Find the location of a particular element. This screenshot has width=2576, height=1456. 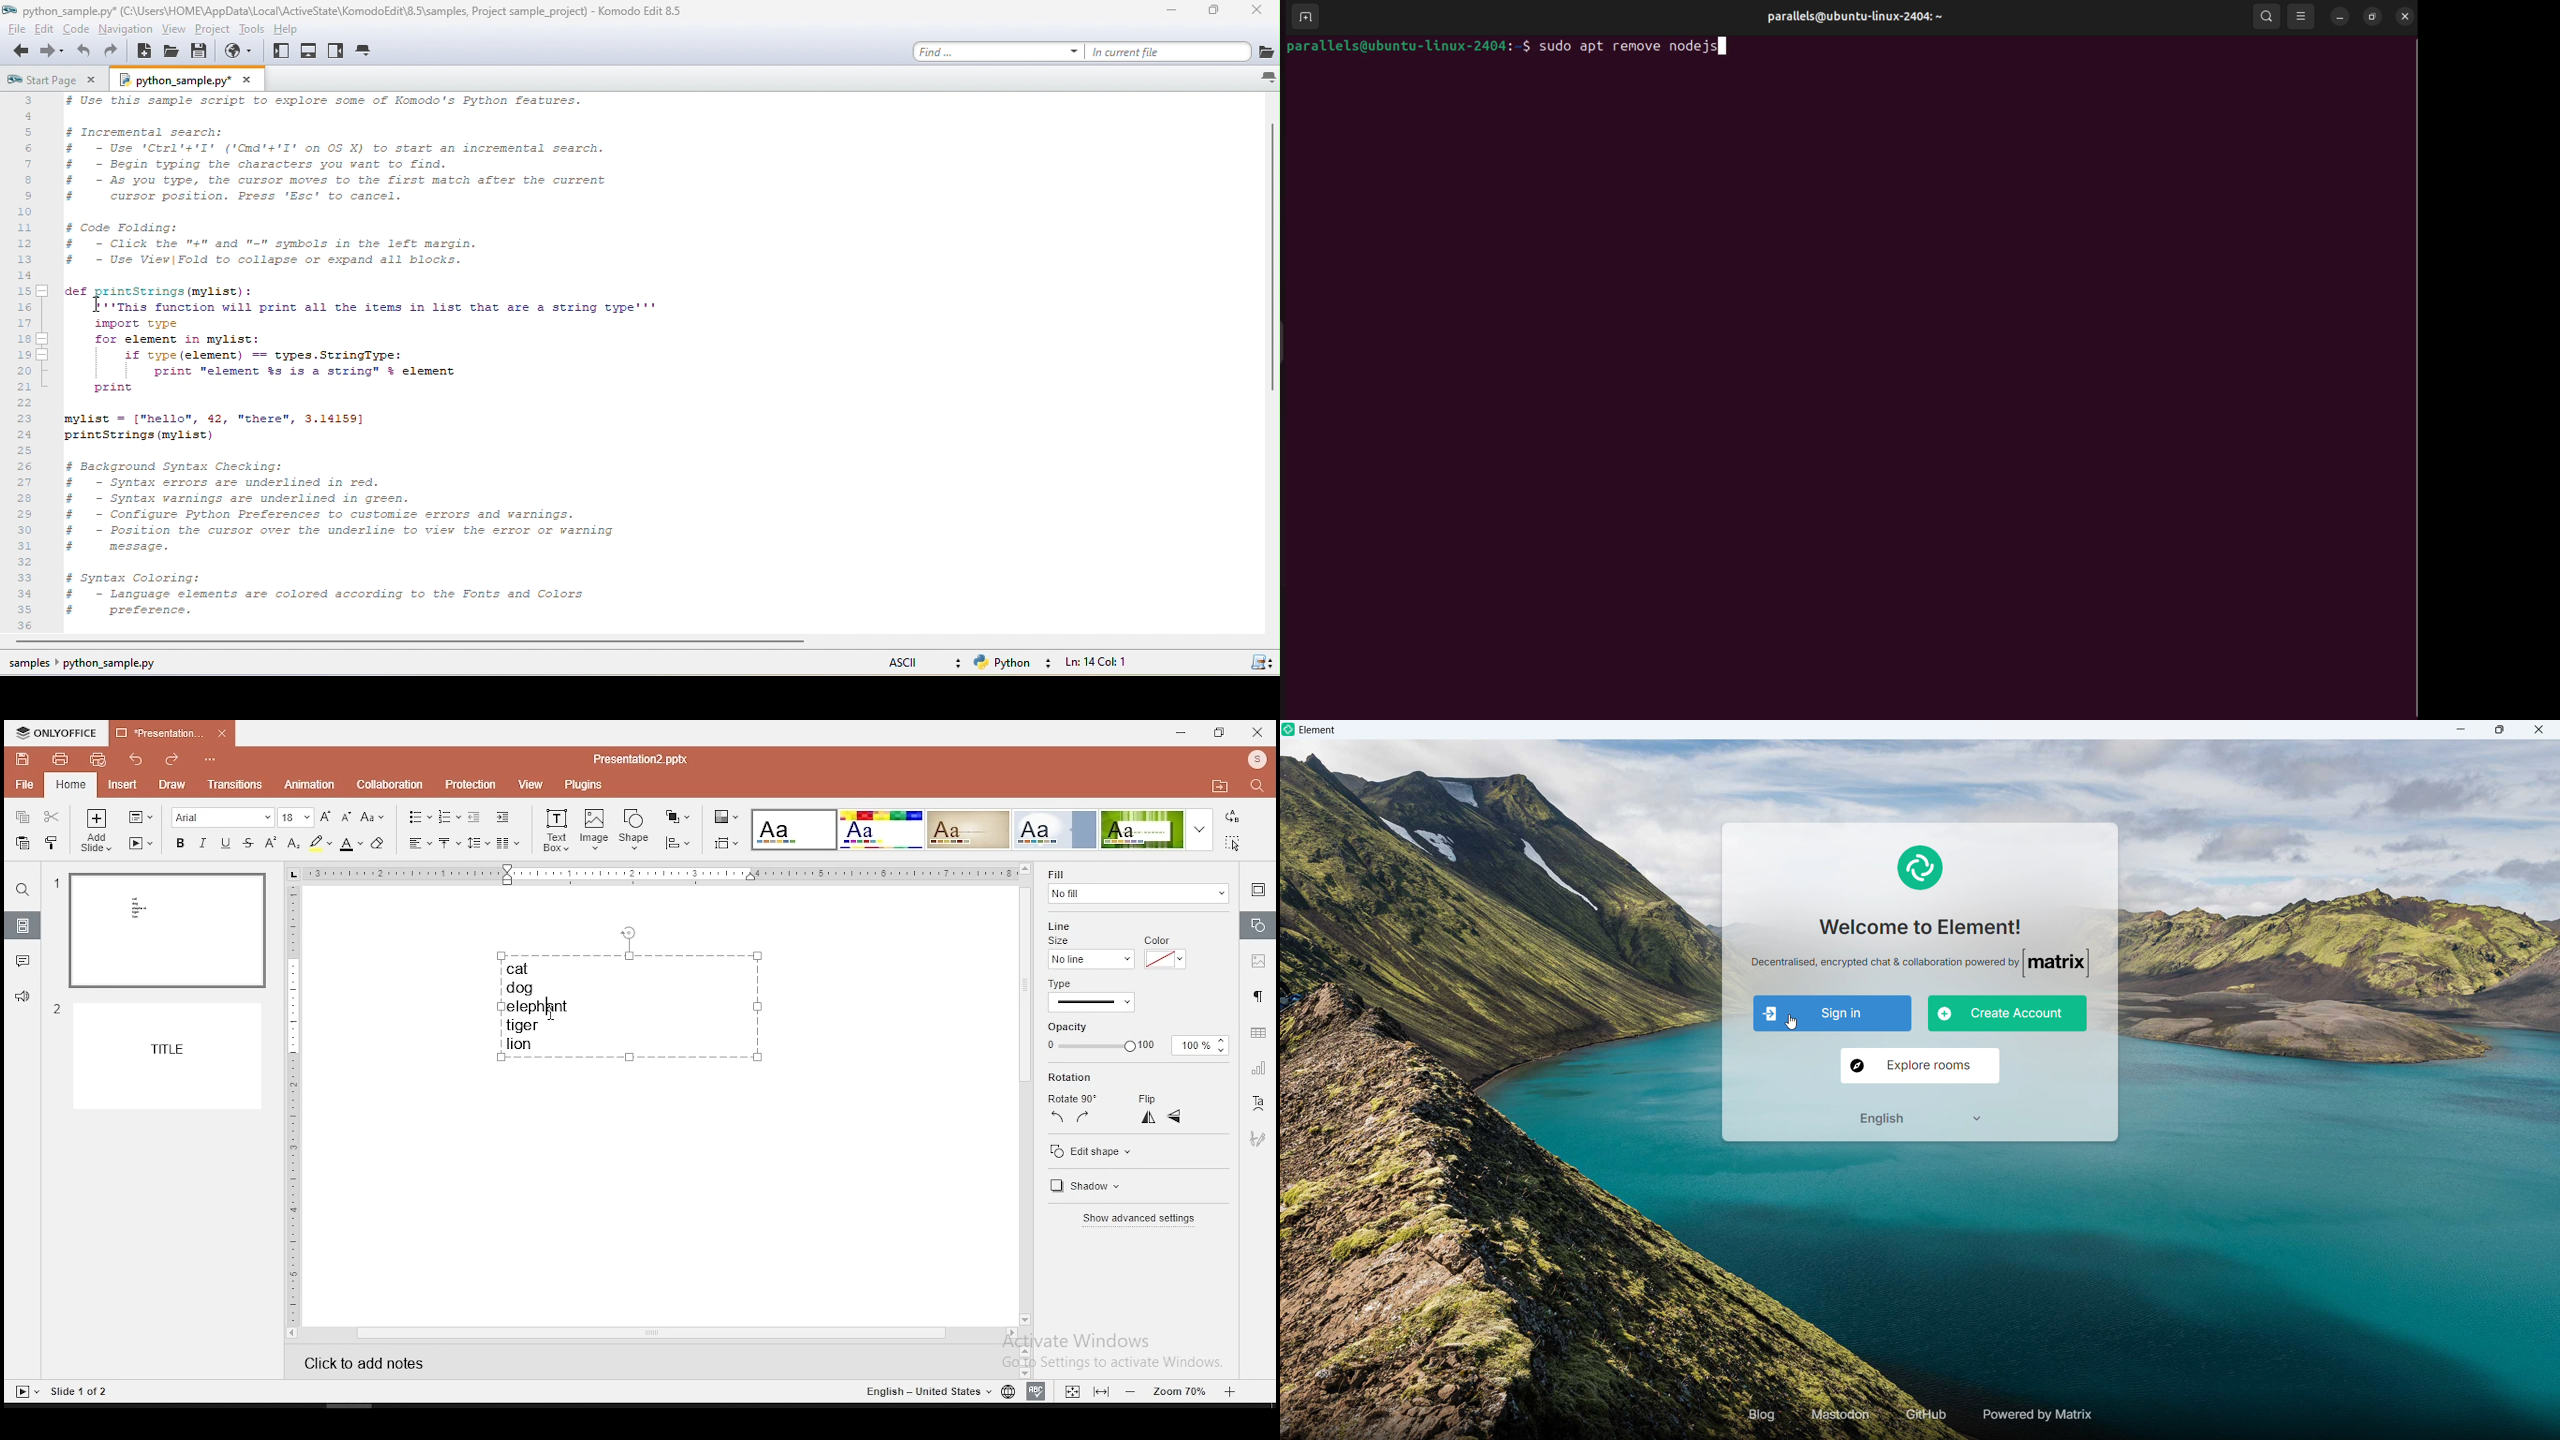

minimize is located at coordinates (2339, 17).